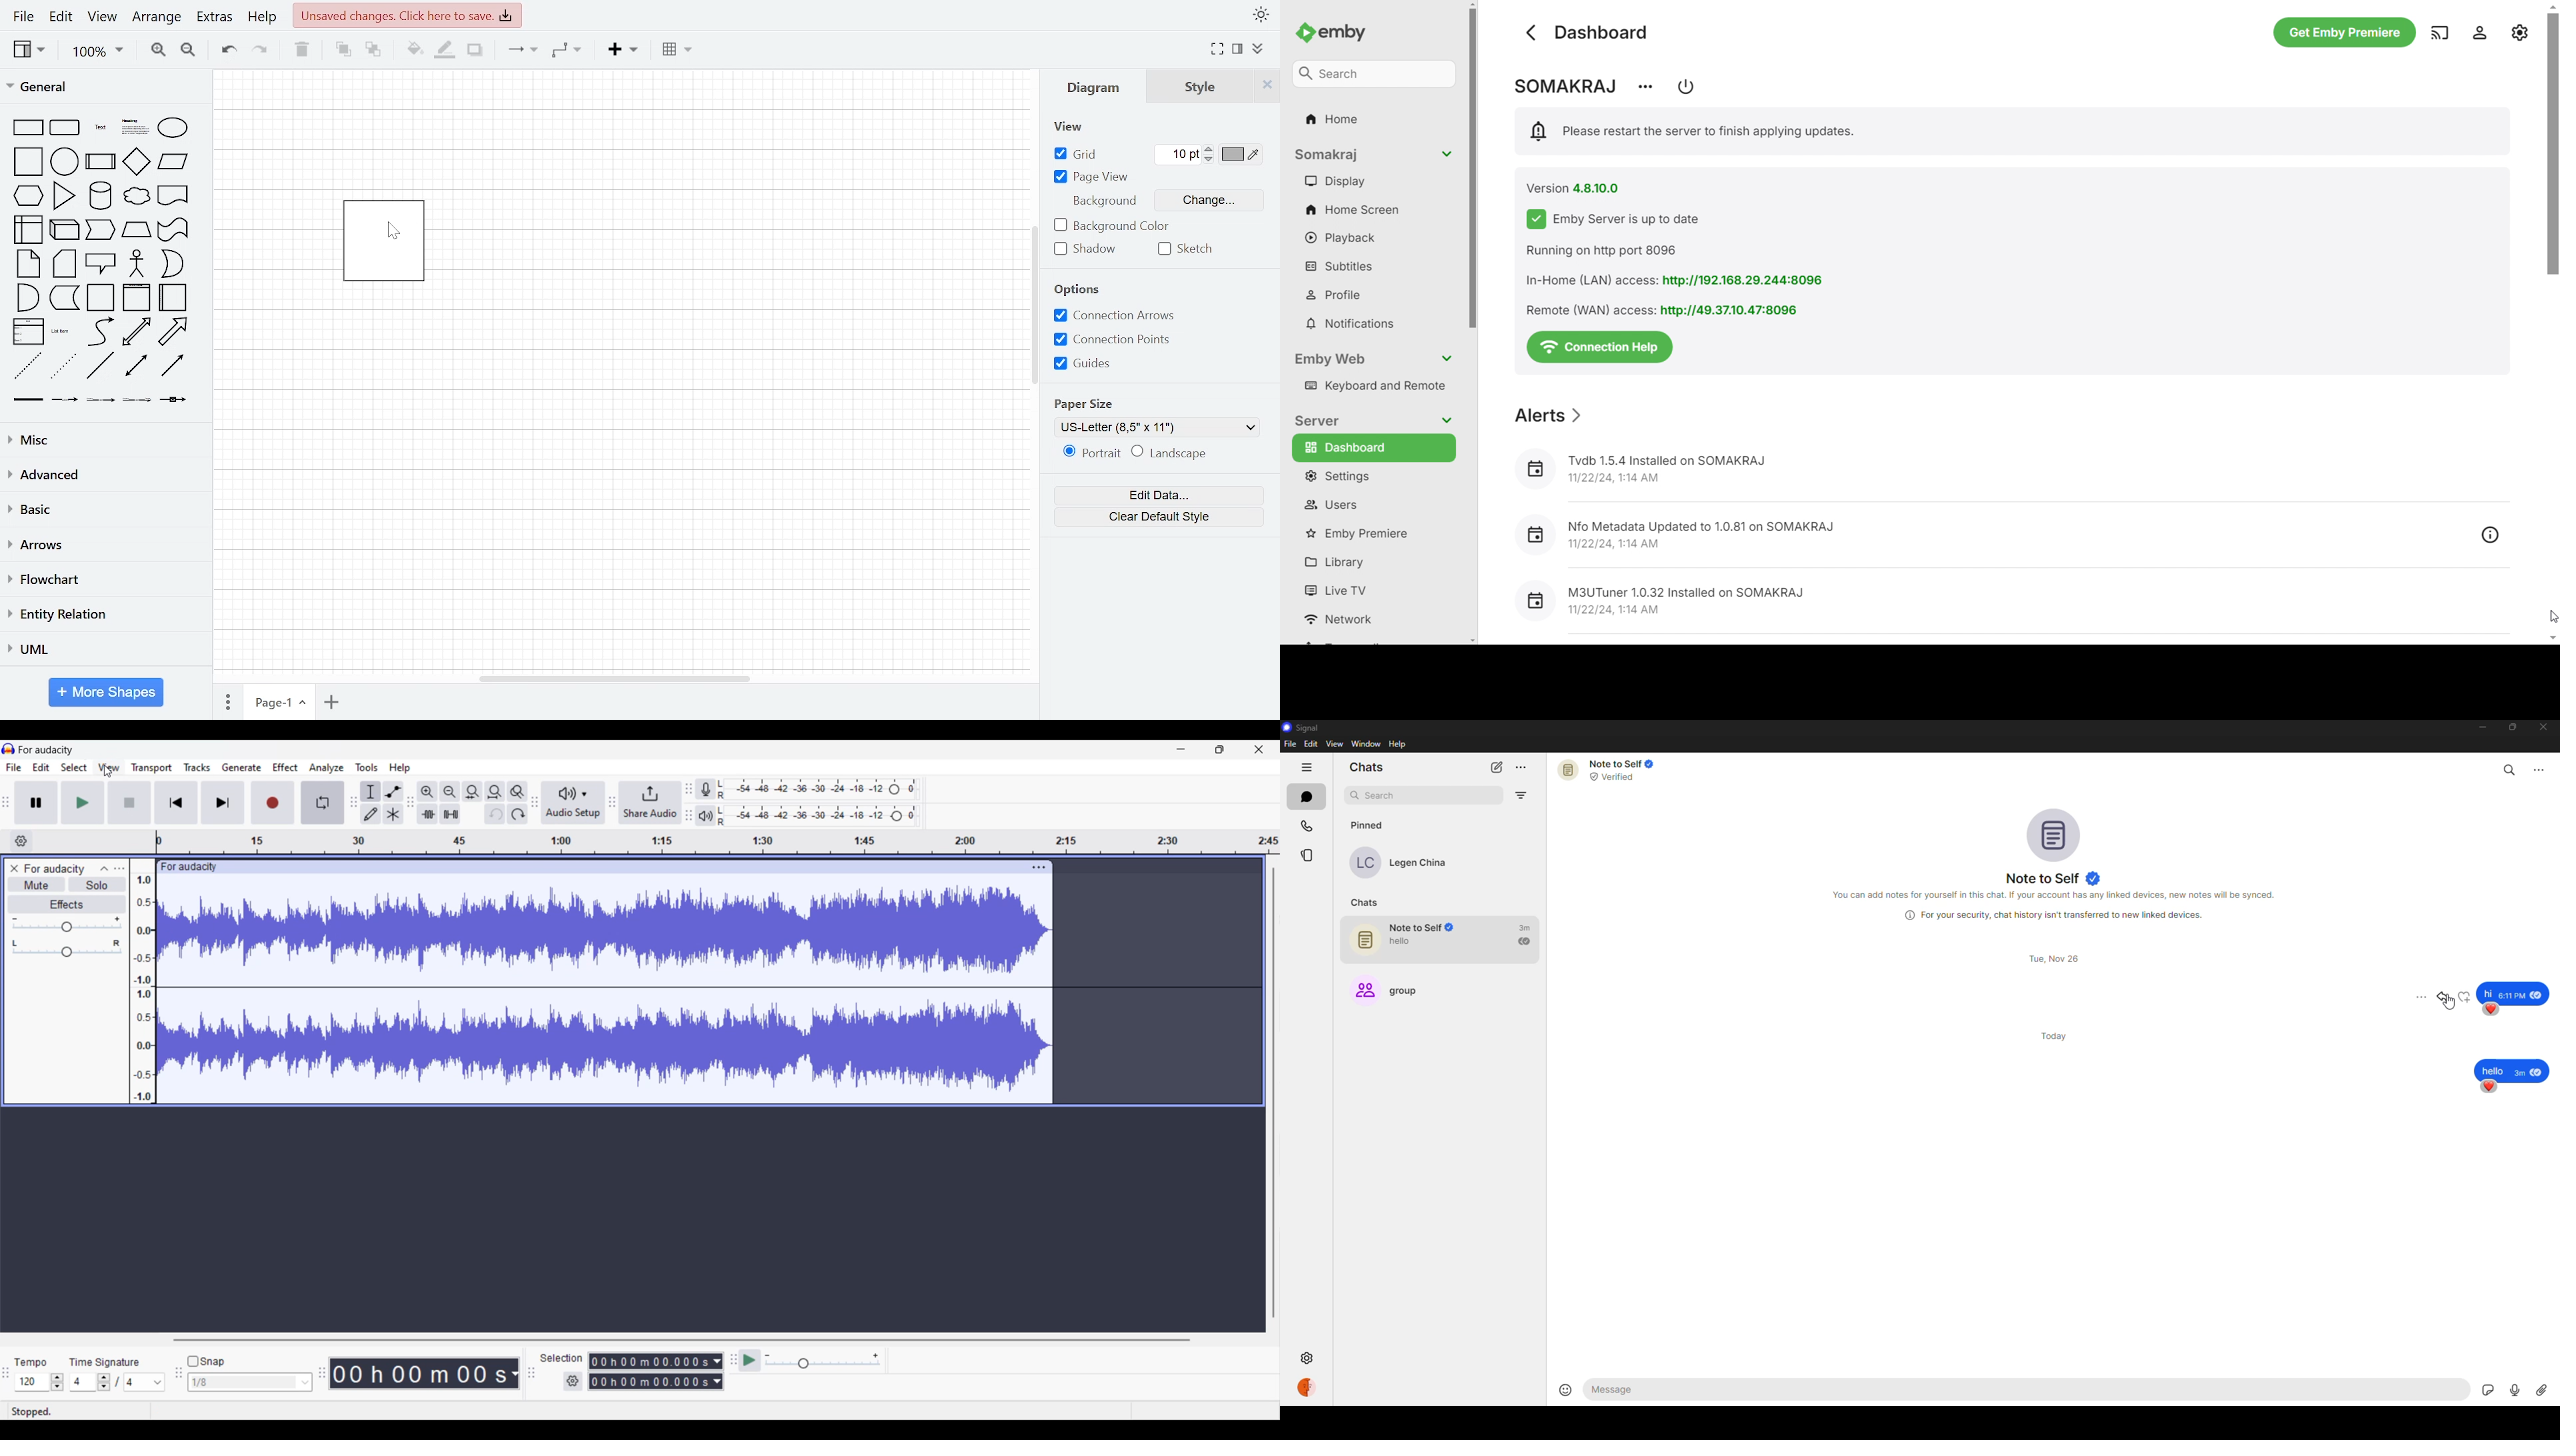 The height and width of the screenshot is (1456, 2576). Describe the element at coordinates (62, 365) in the screenshot. I see `dotted line` at that location.